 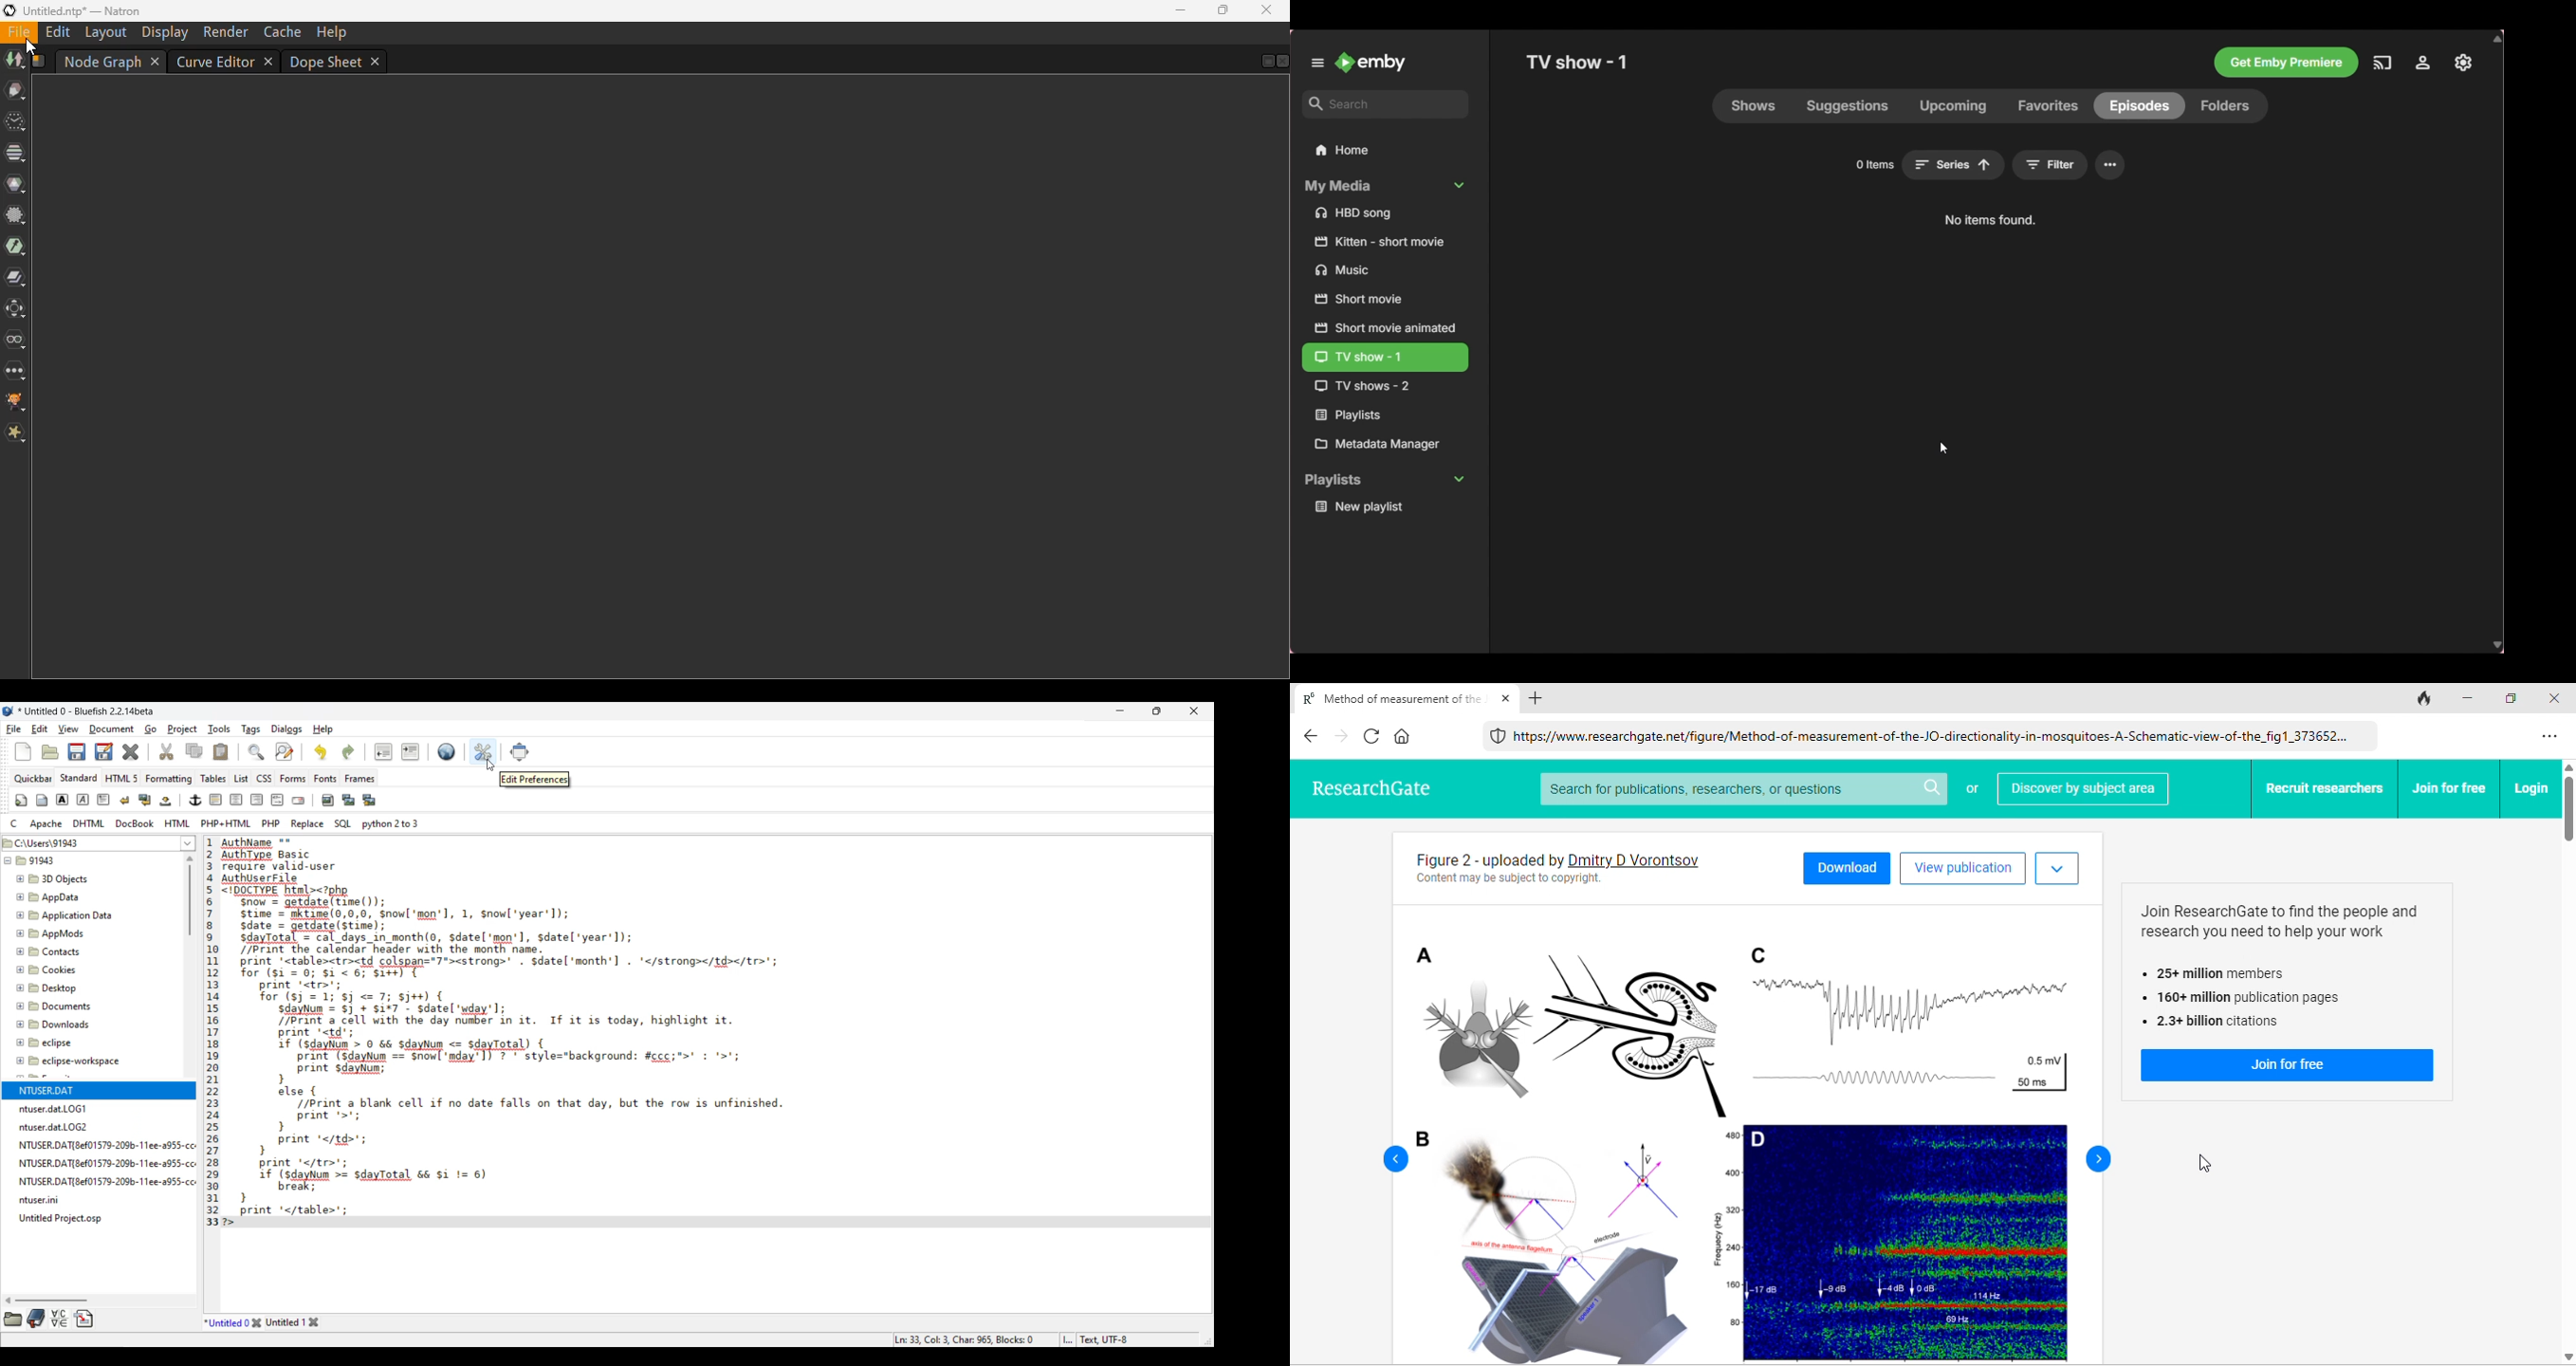 What do you see at coordinates (1385, 444) in the screenshot?
I see `Metadata Manager` at bounding box center [1385, 444].